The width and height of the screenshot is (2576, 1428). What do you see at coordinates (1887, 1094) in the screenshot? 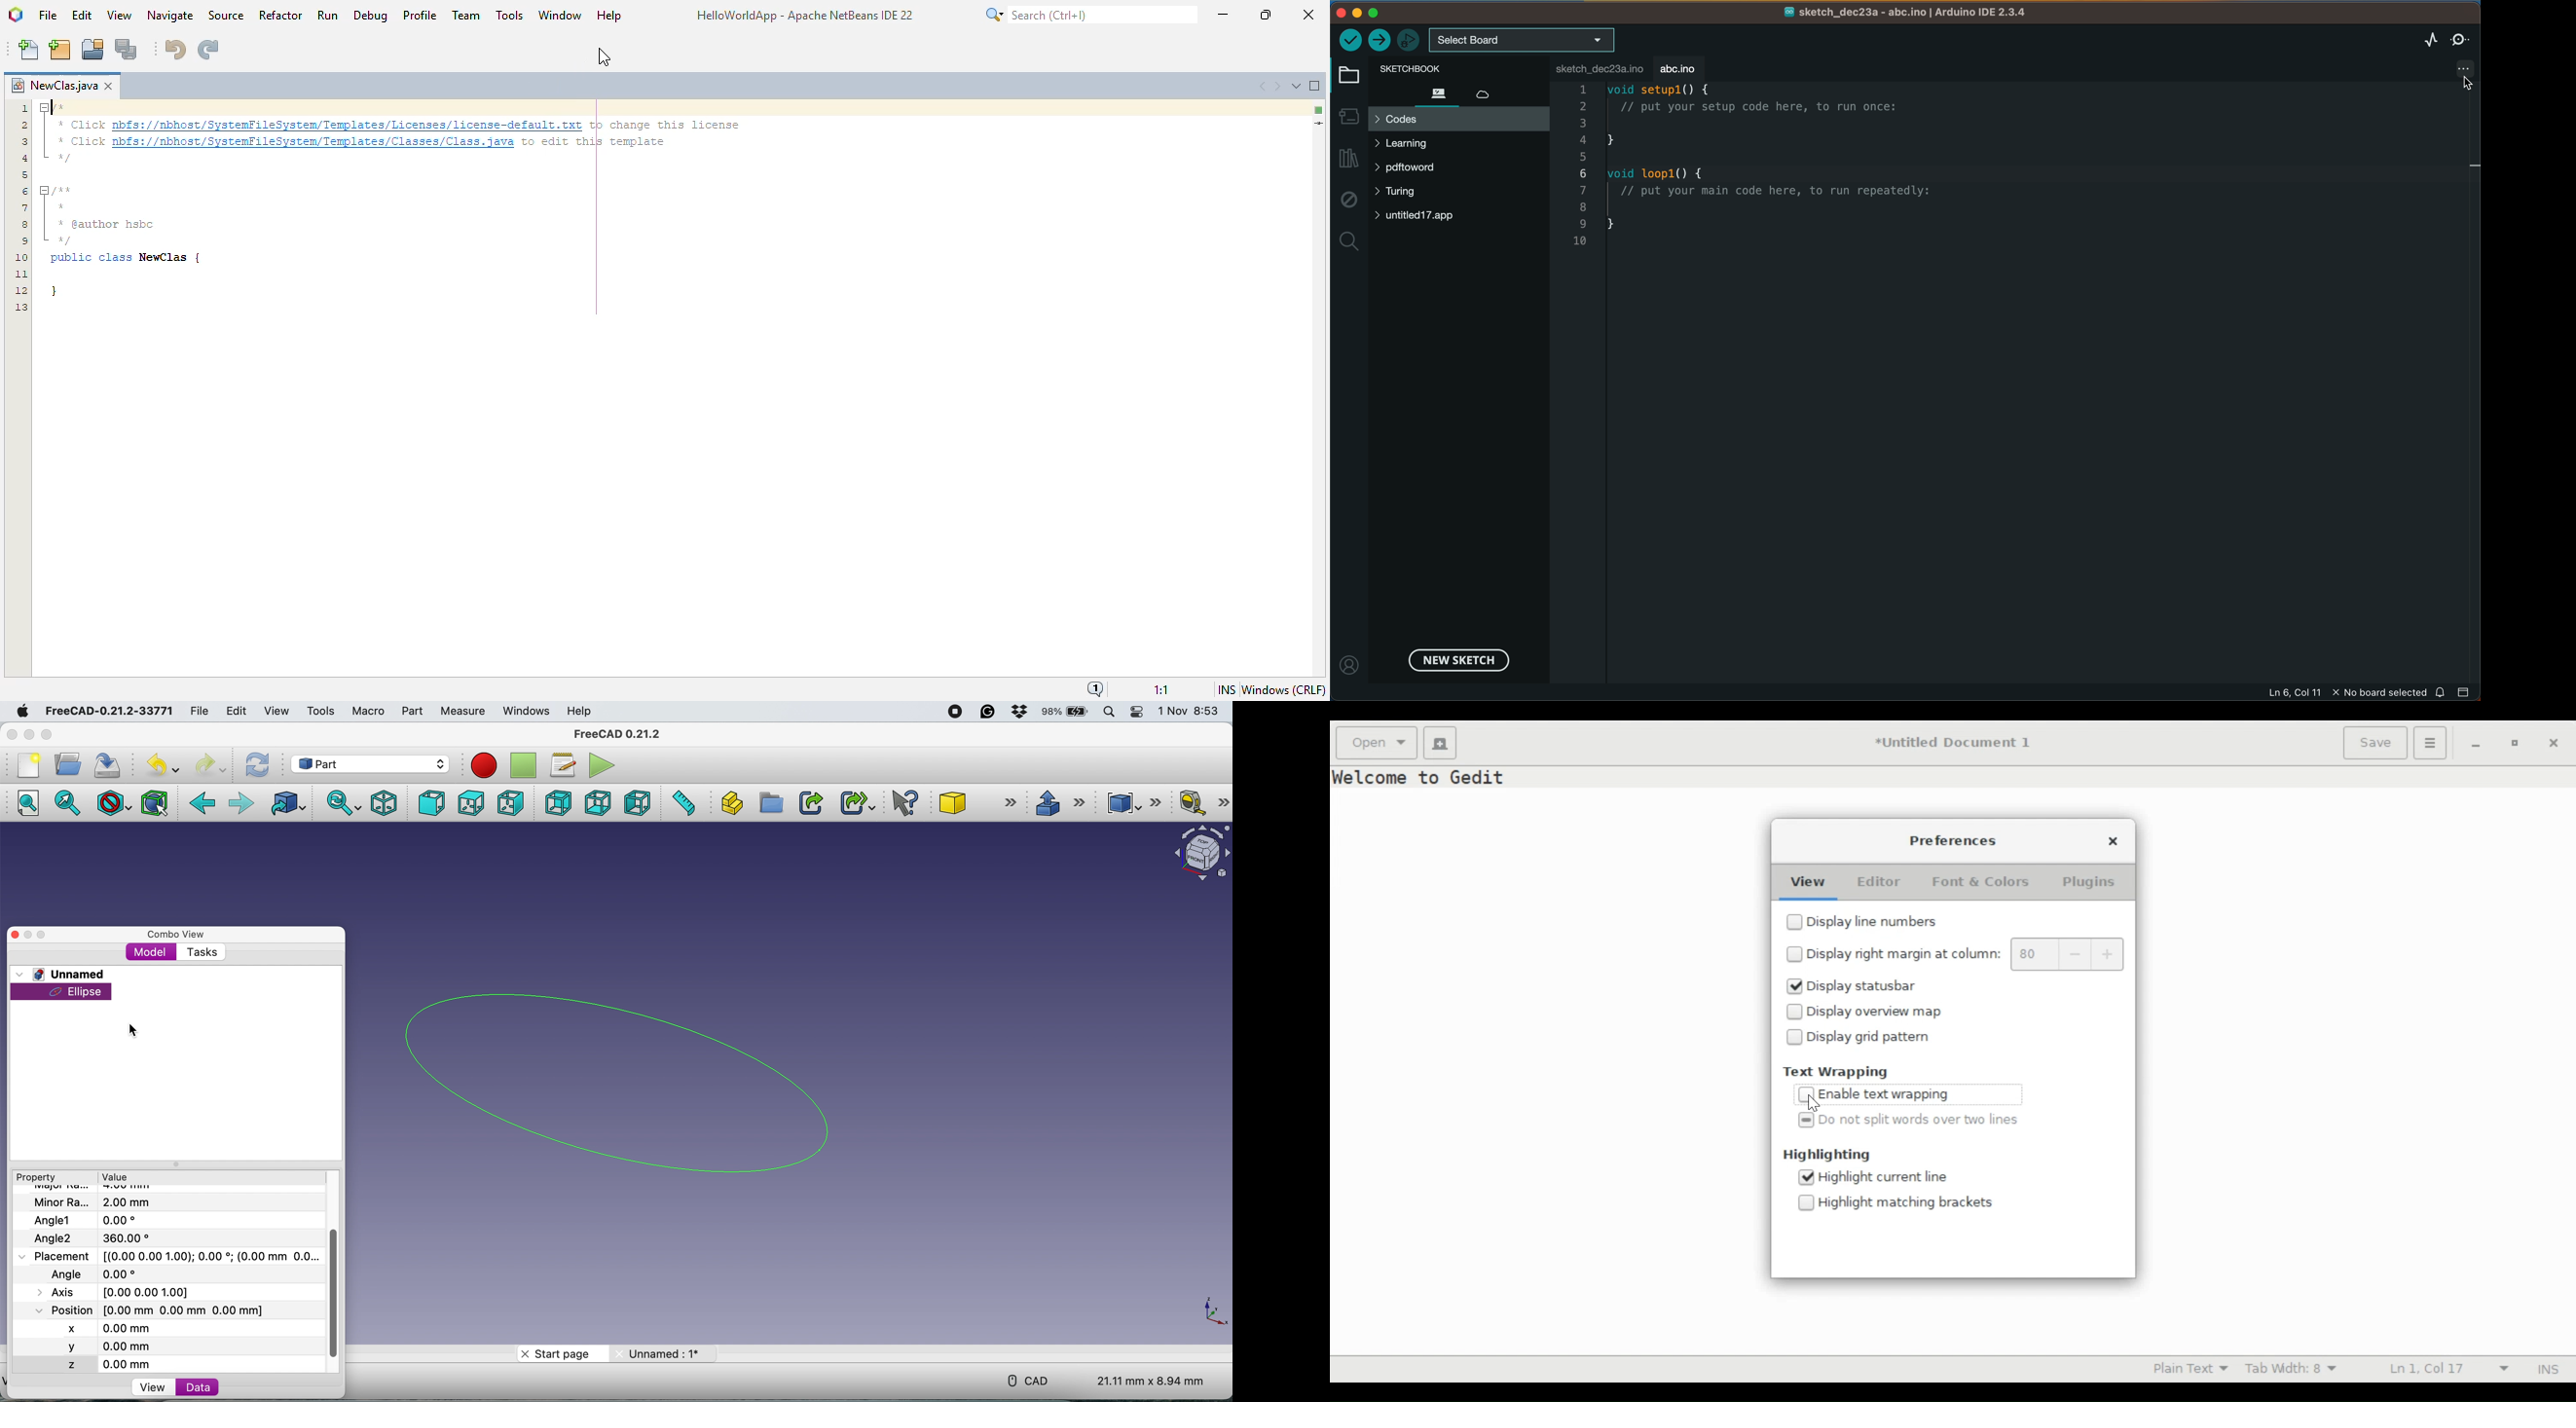
I see `Enable text wrapping` at bounding box center [1887, 1094].